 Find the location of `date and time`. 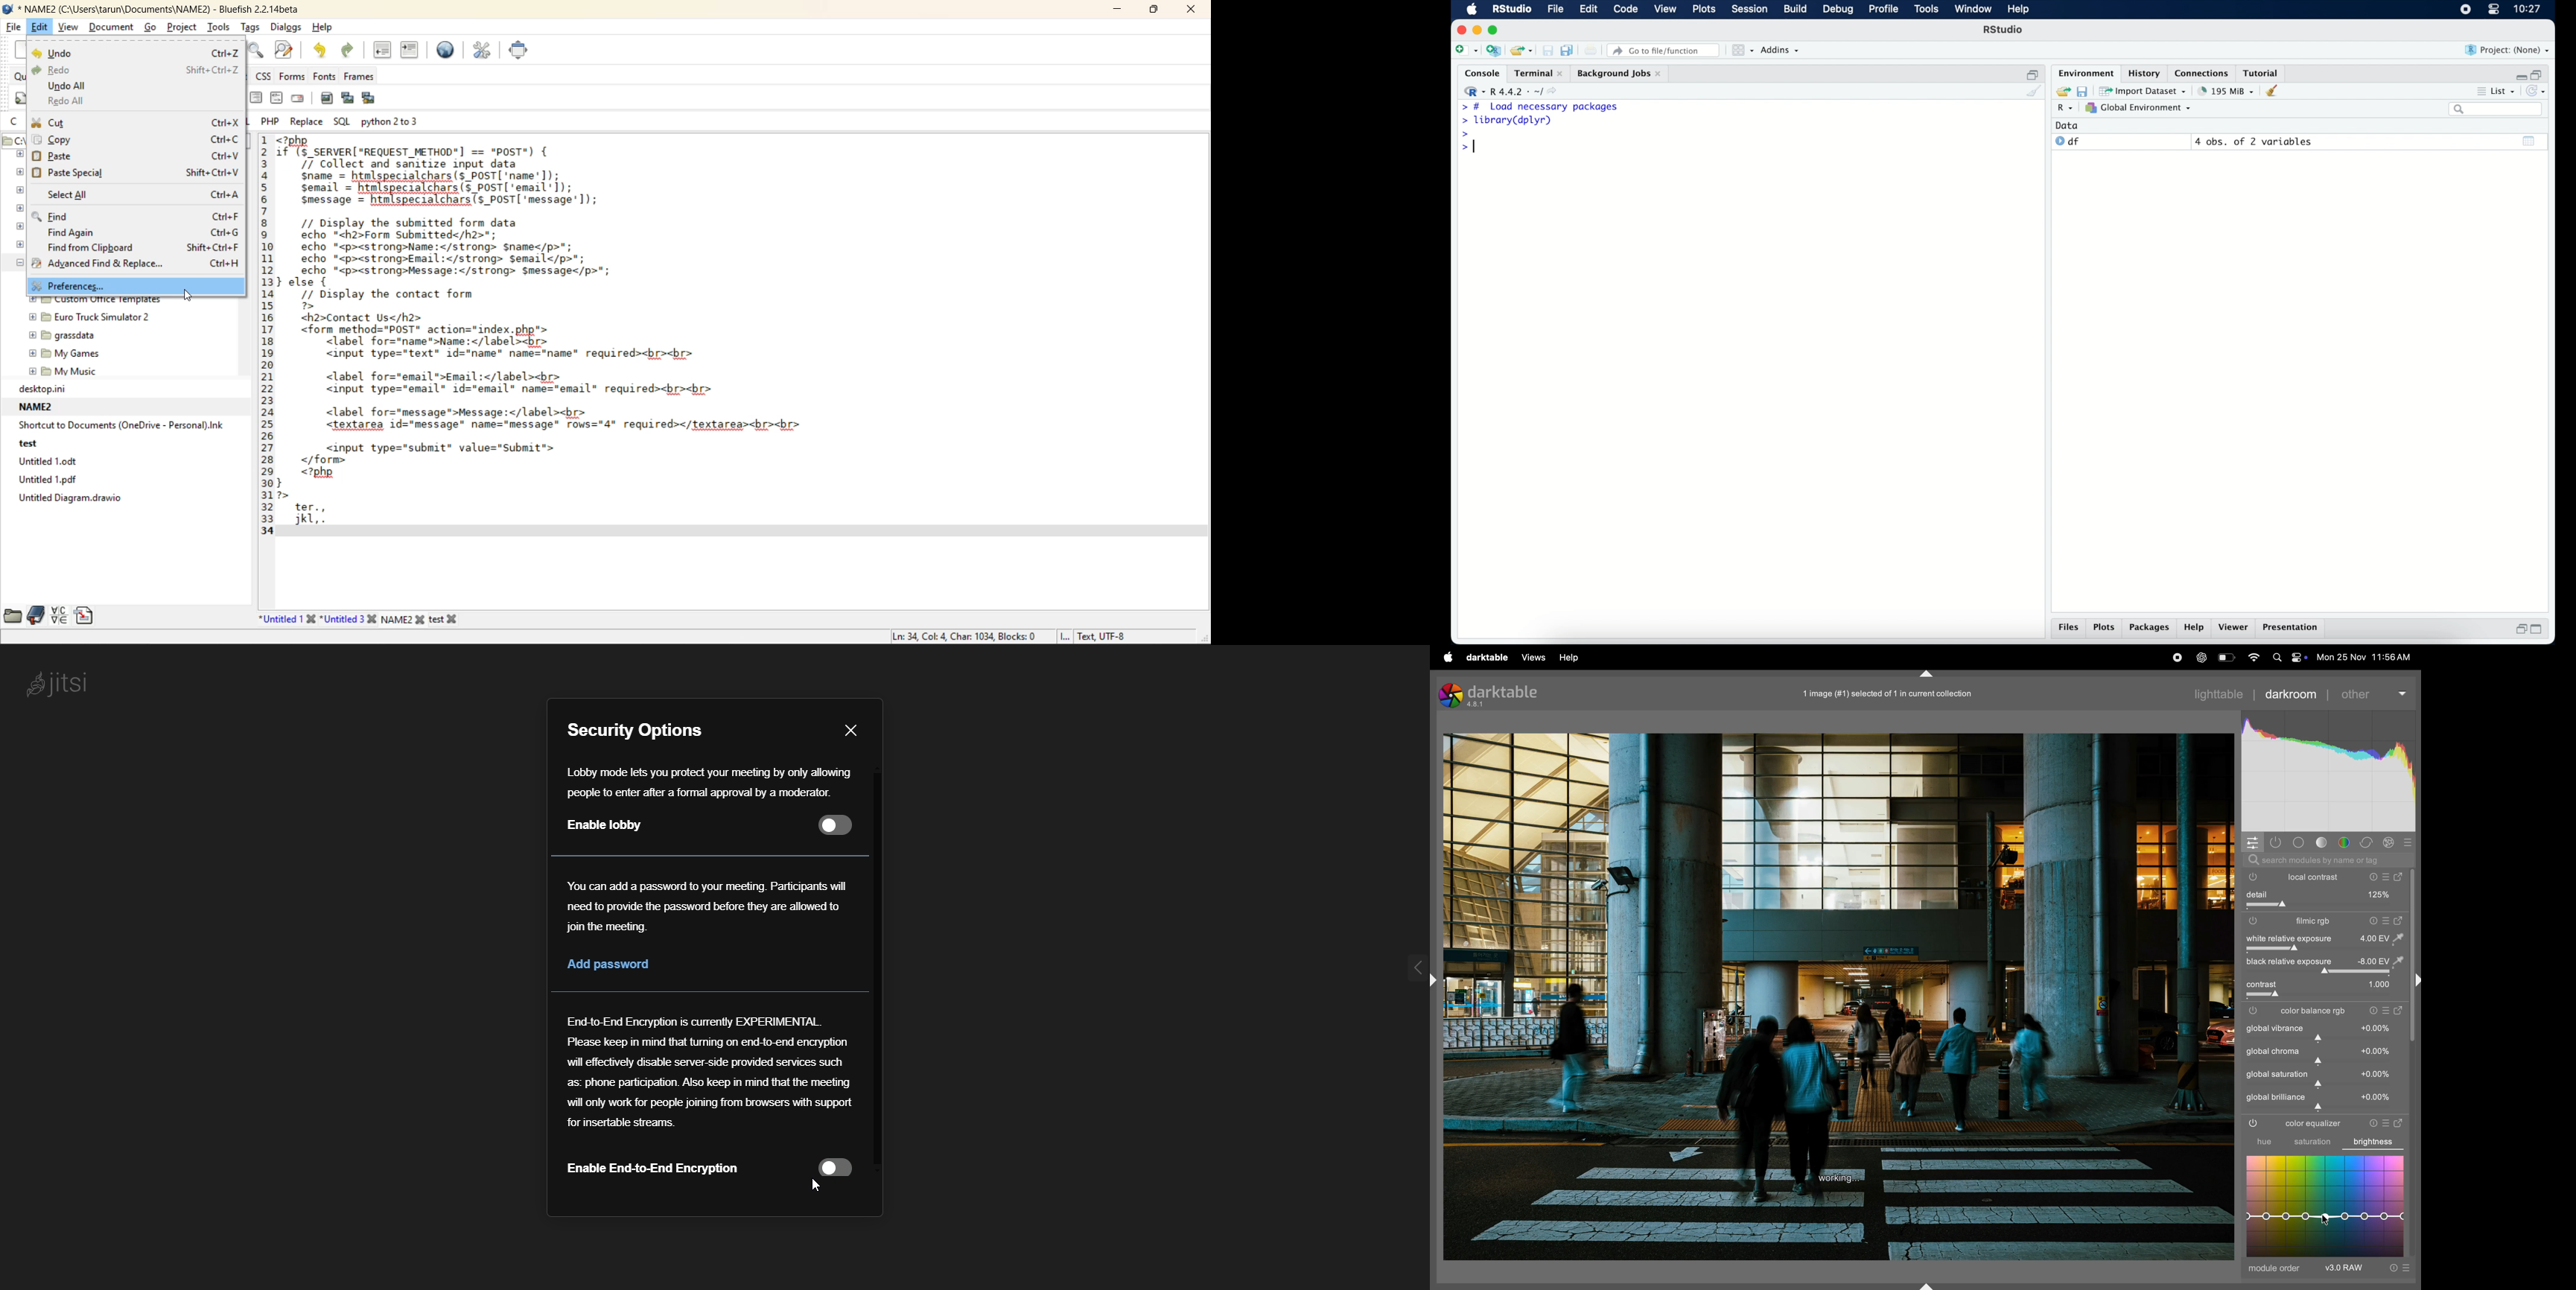

date and time is located at coordinates (2364, 657).